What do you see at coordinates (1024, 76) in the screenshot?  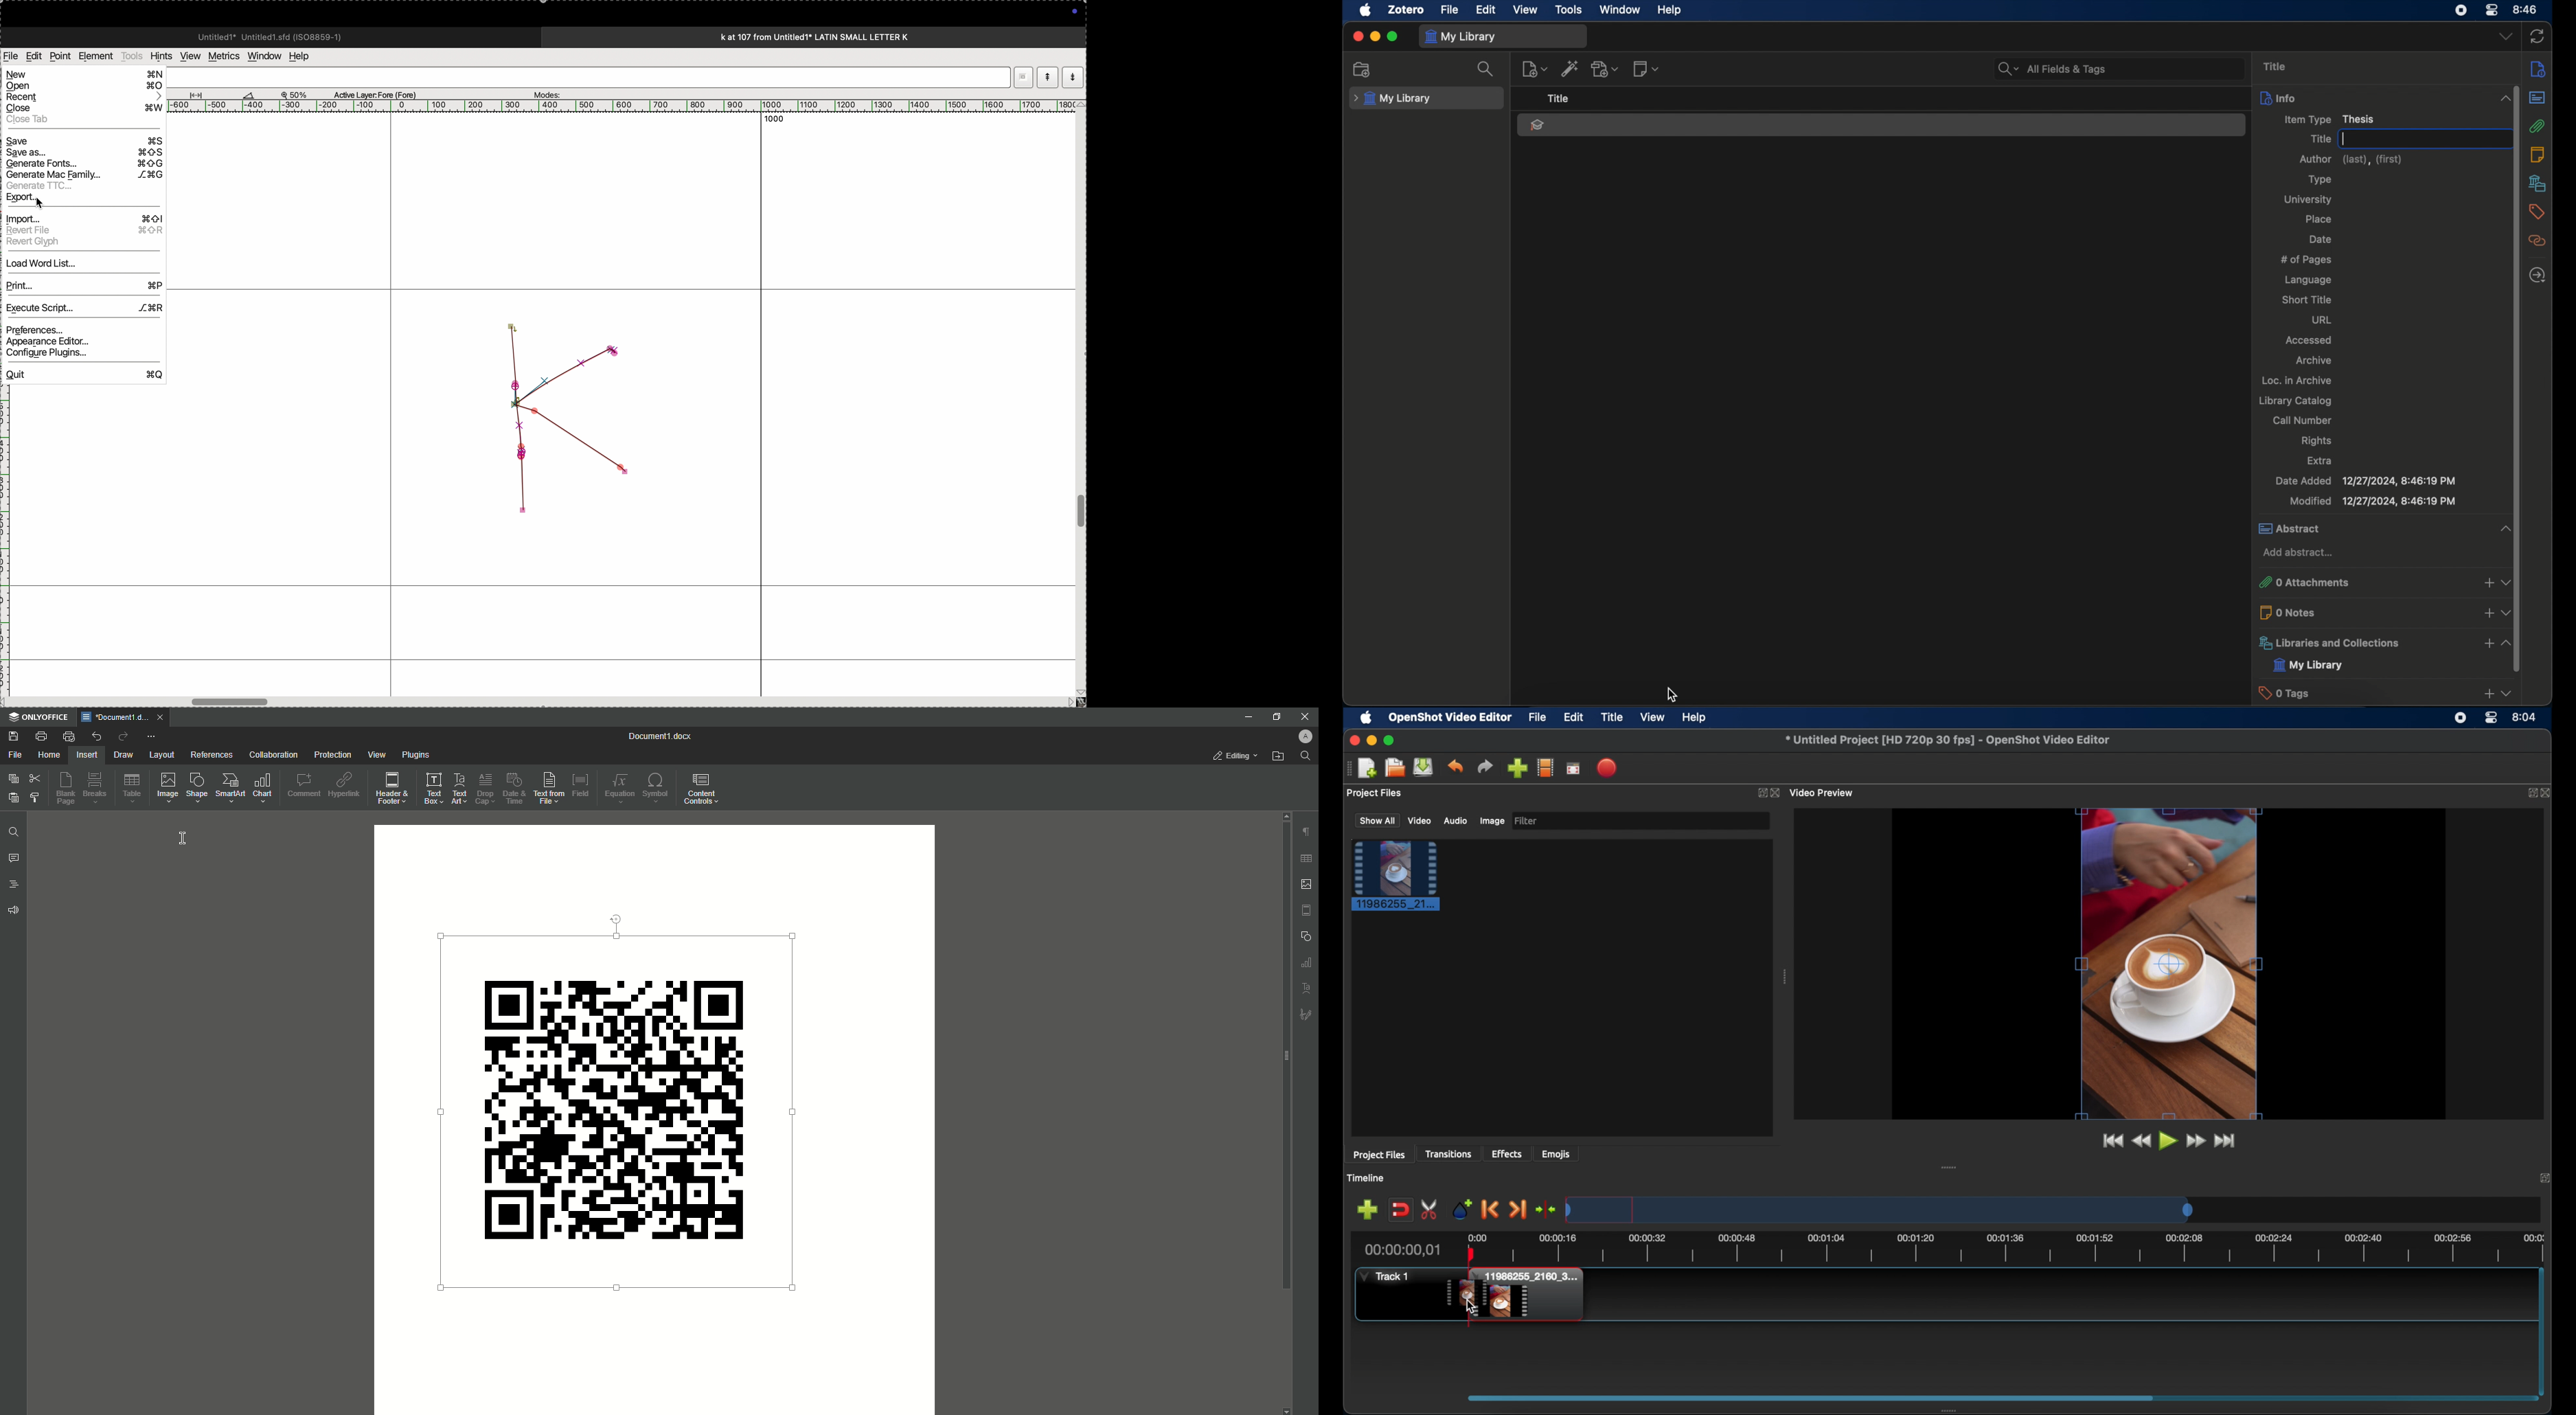 I see `restore down` at bounding box center [1024, 76].